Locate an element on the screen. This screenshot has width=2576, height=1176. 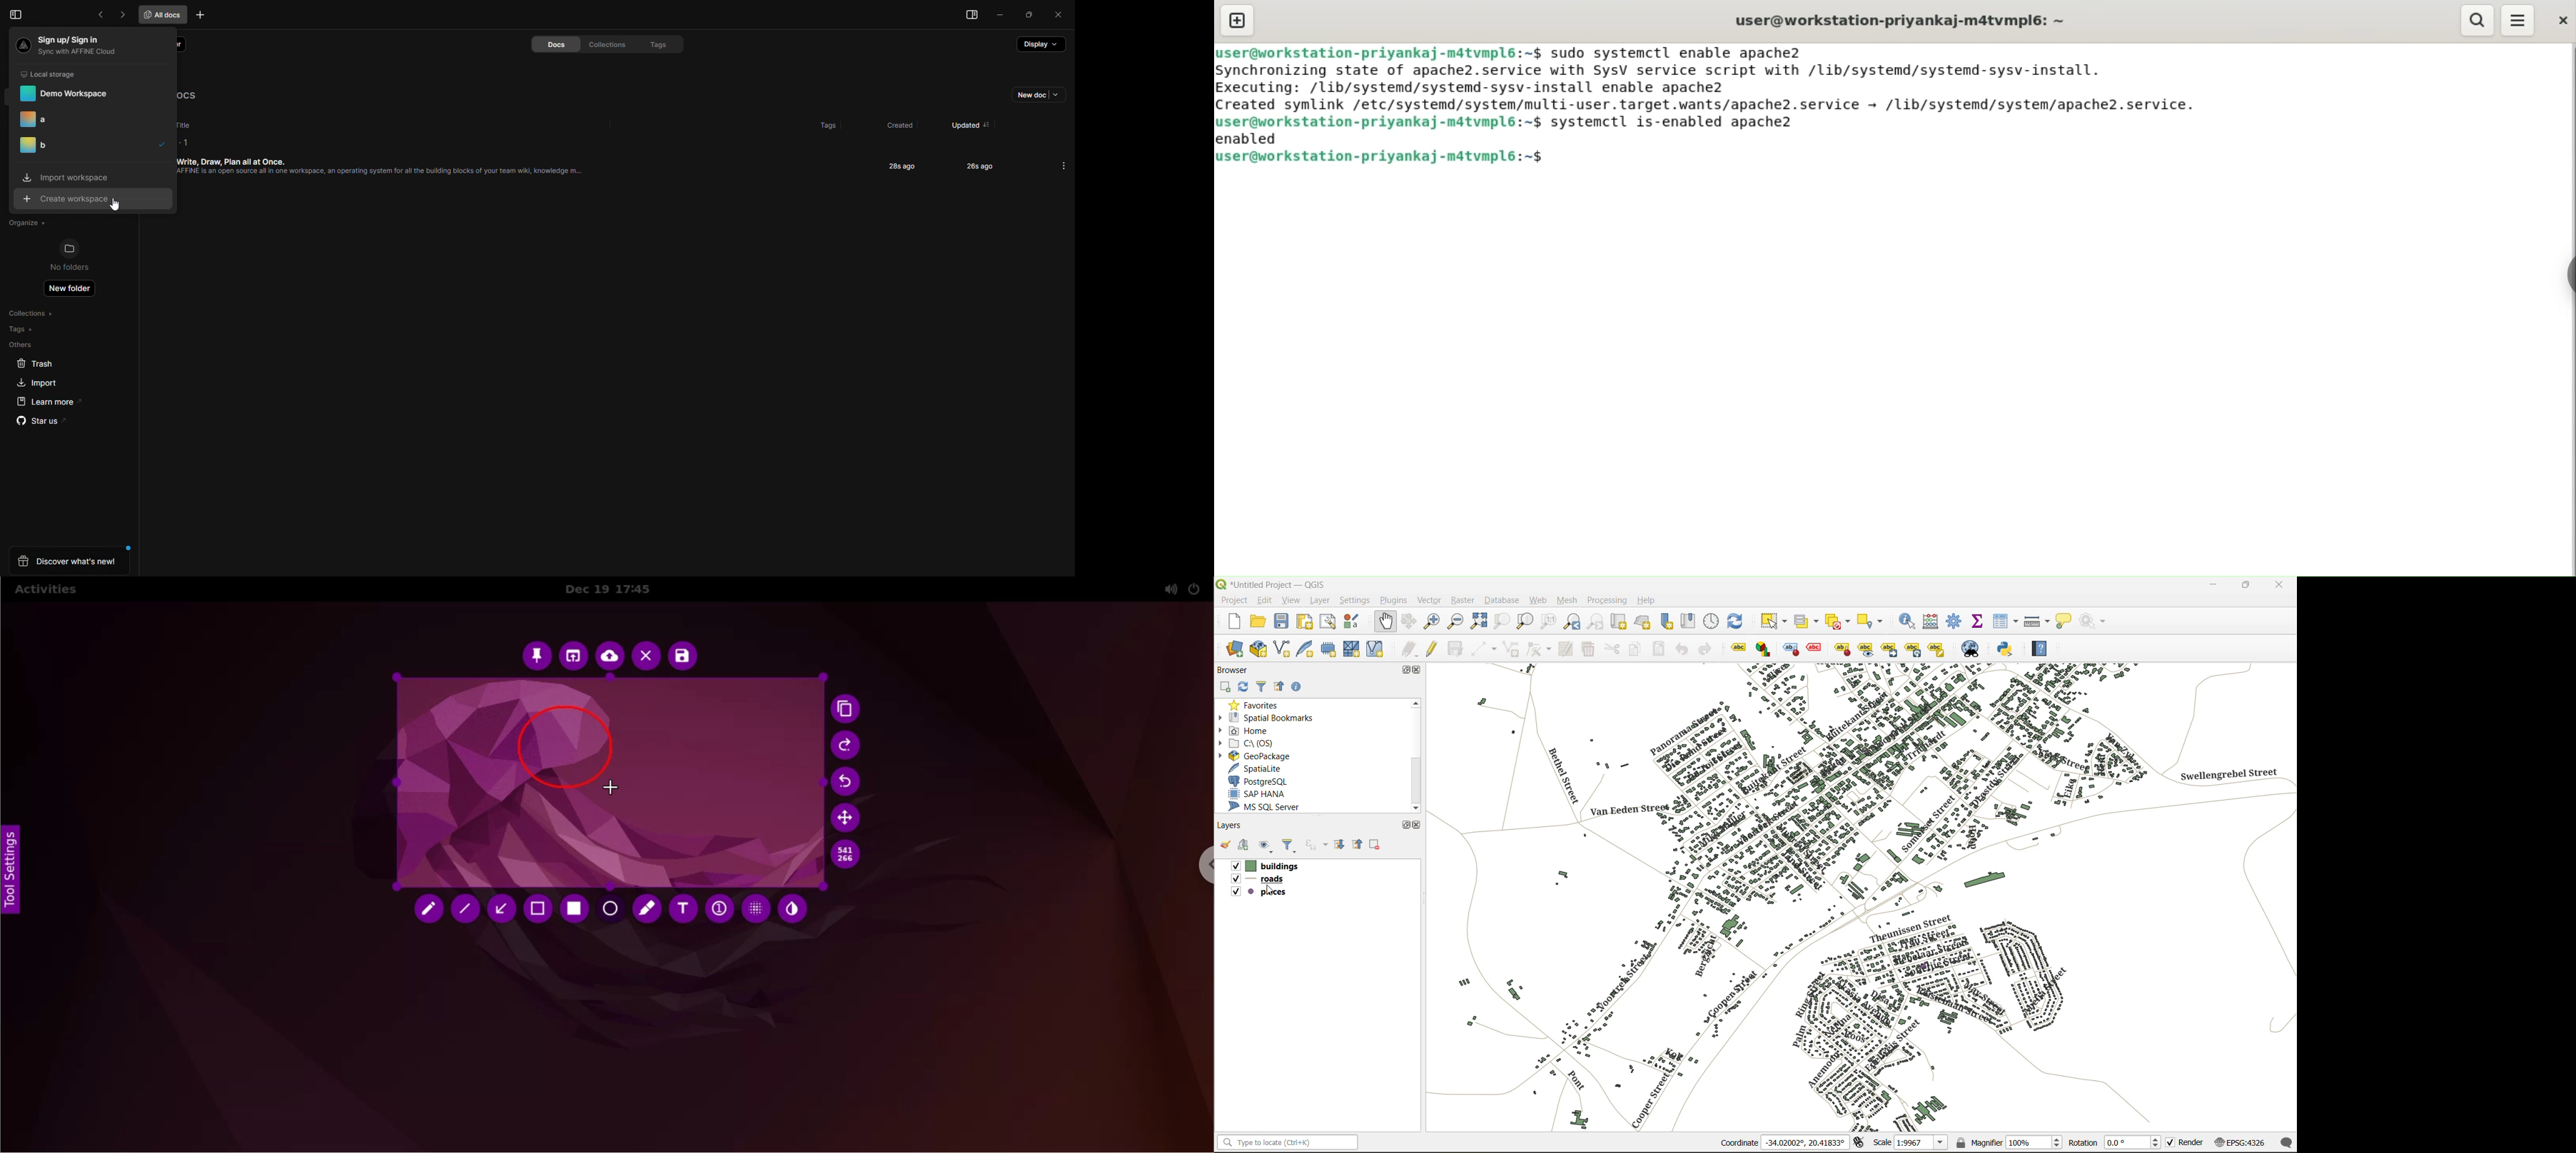
demo is located at coordinates (65, 93).